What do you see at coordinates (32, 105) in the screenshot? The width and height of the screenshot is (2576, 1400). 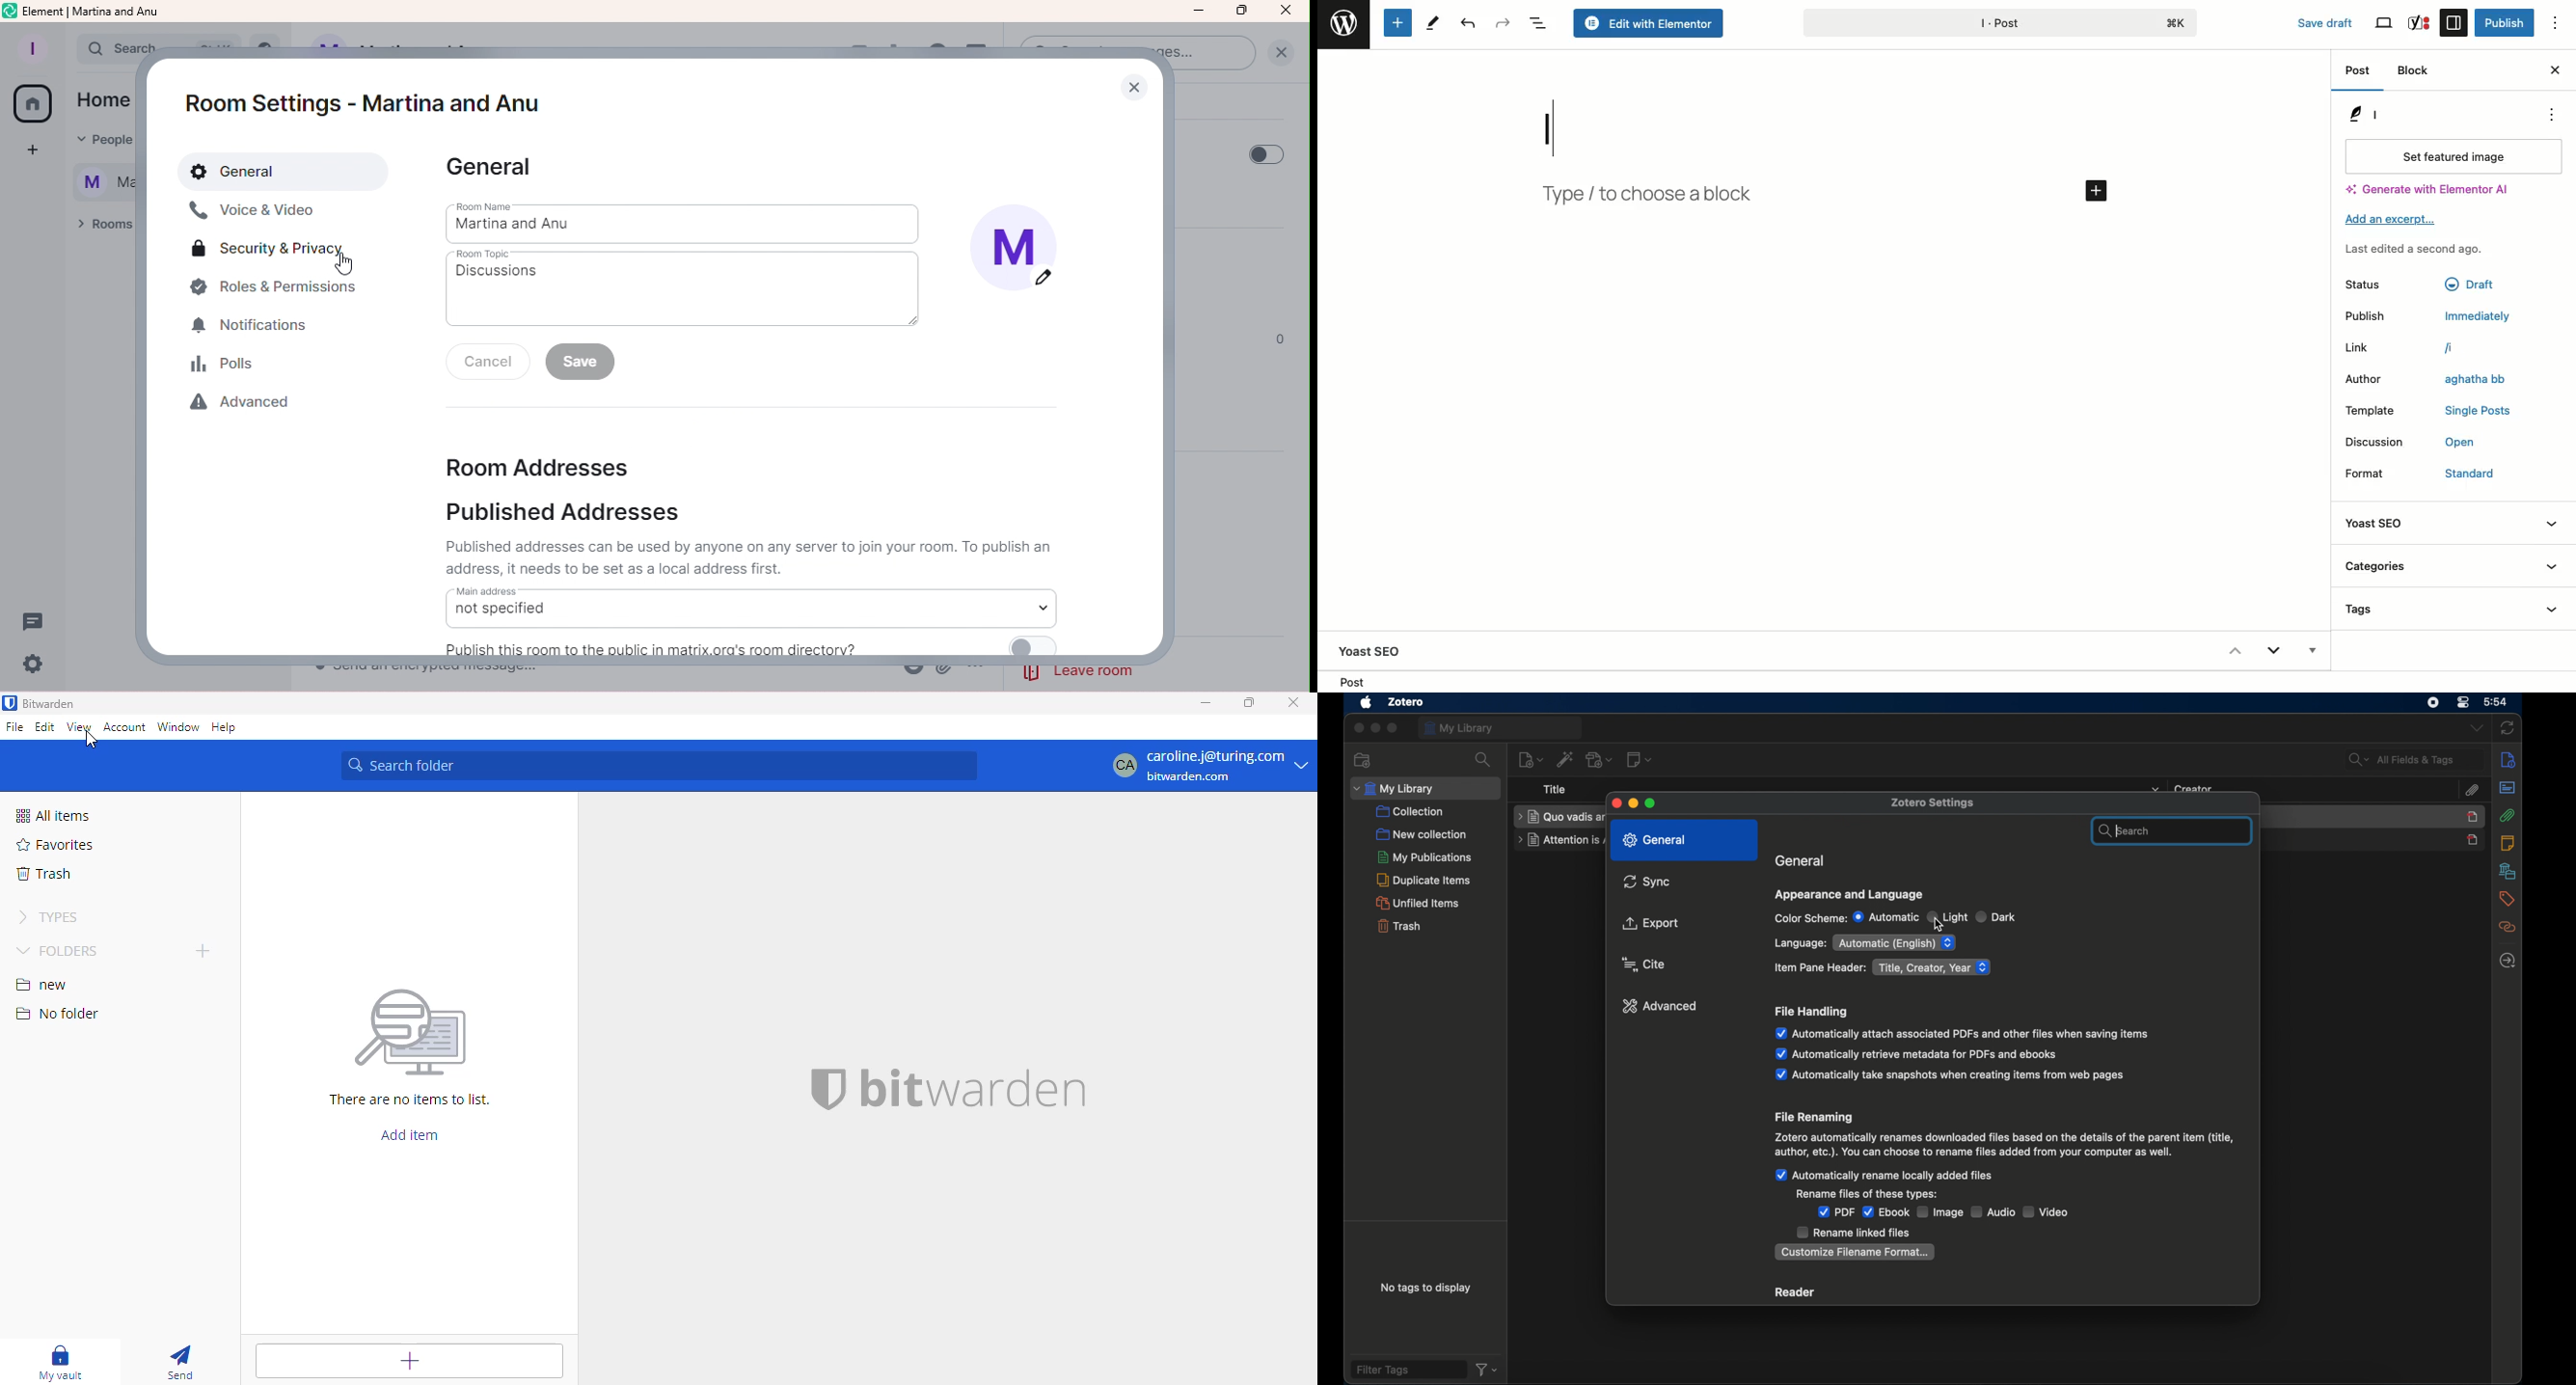 I see `Home` at bounding box center [32, 105].